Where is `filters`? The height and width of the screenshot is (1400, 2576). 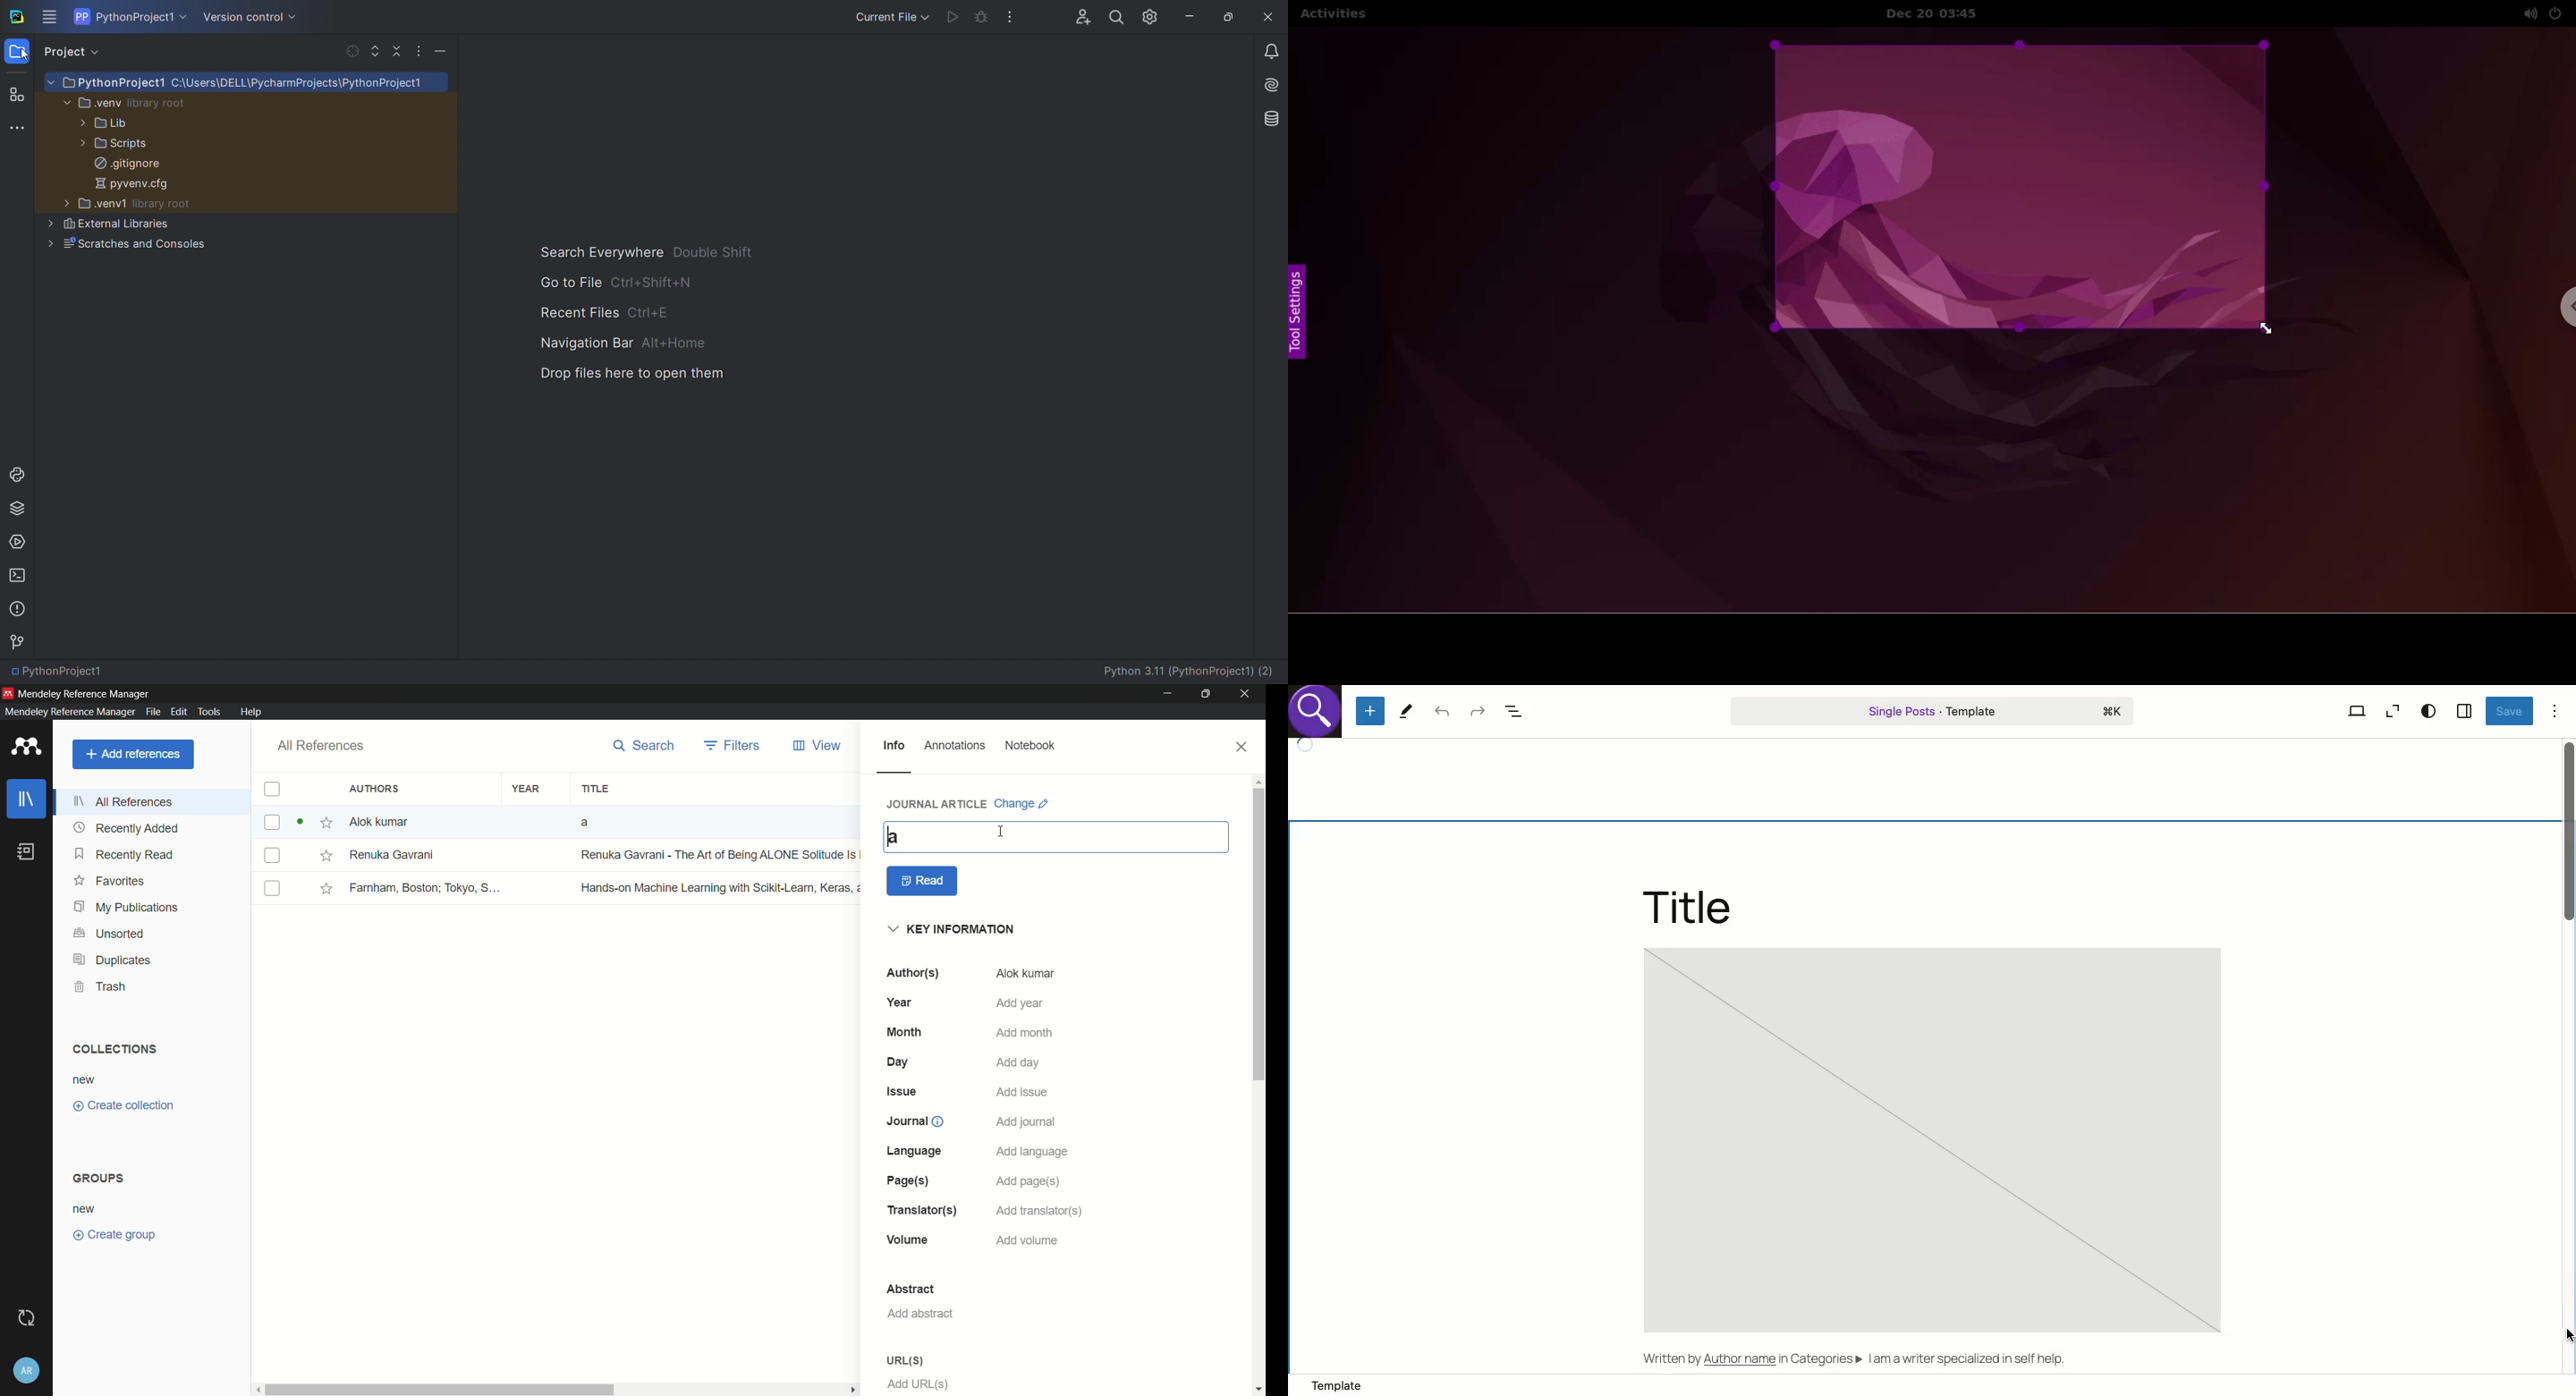
filters is located at coordinates (734, 745).